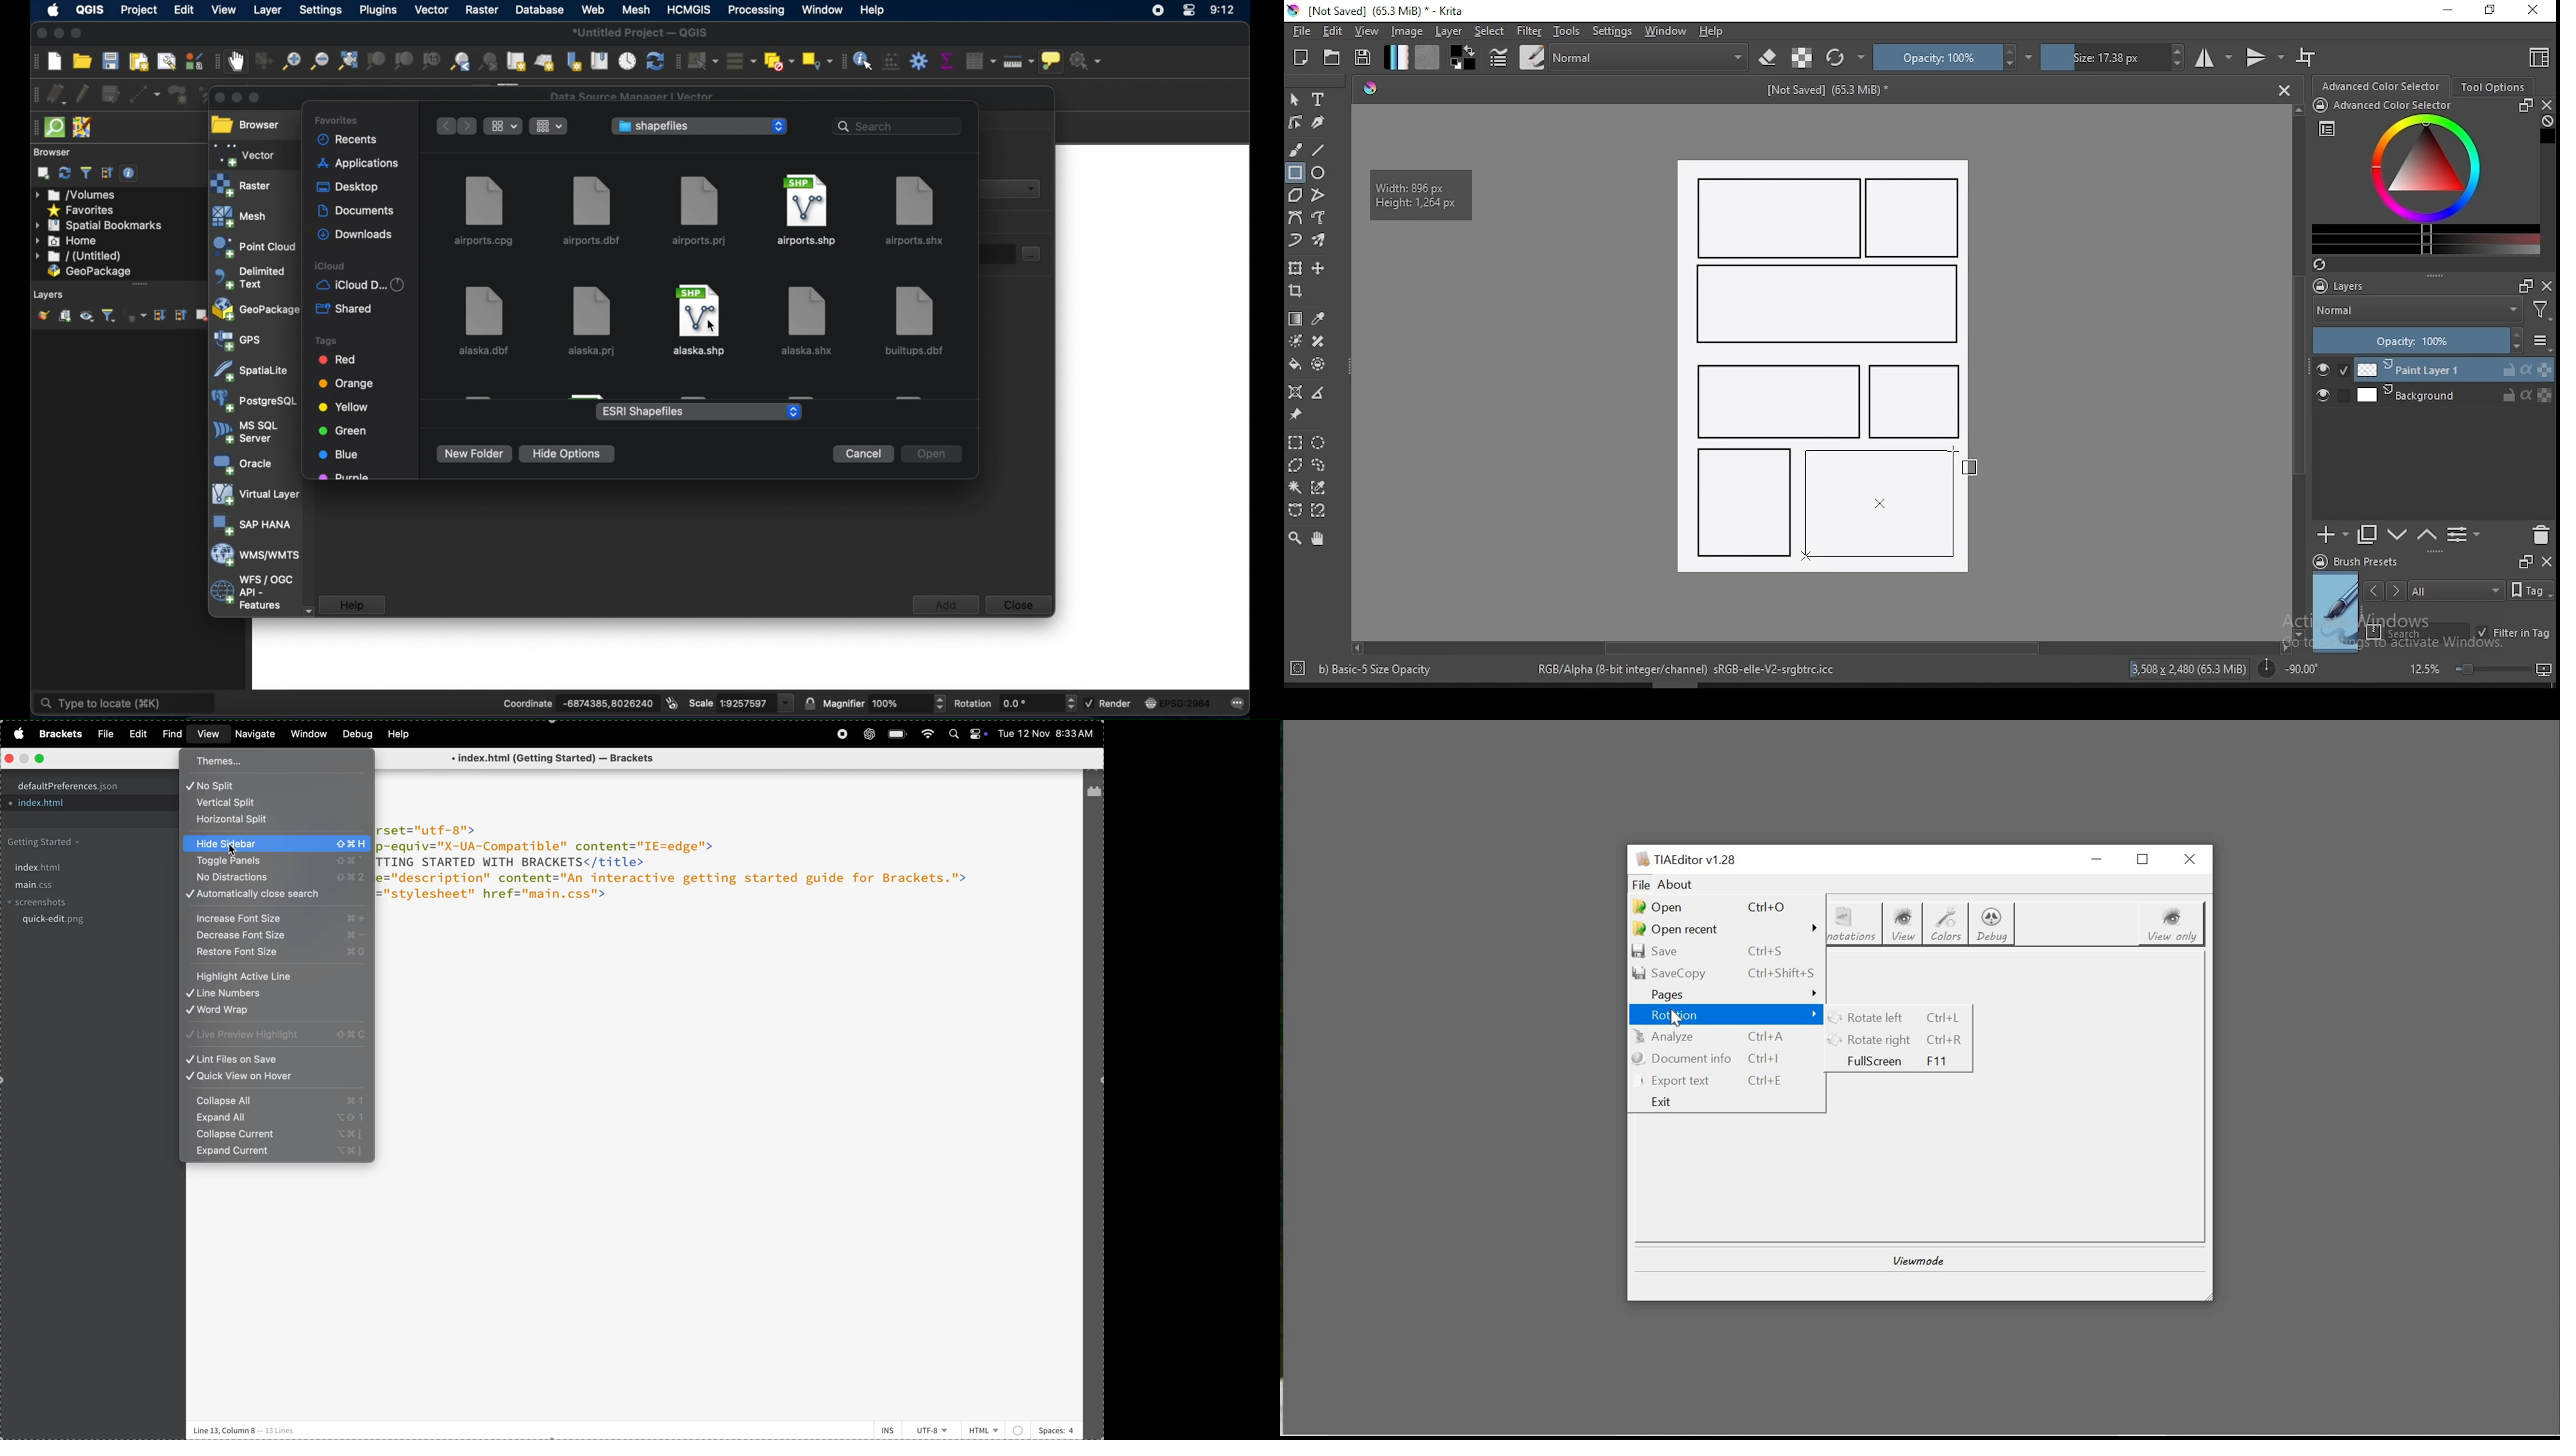  What do you see at coordinates (241, 463) in the screenshot?
I see `oracle` at bounding box center [241, 463].